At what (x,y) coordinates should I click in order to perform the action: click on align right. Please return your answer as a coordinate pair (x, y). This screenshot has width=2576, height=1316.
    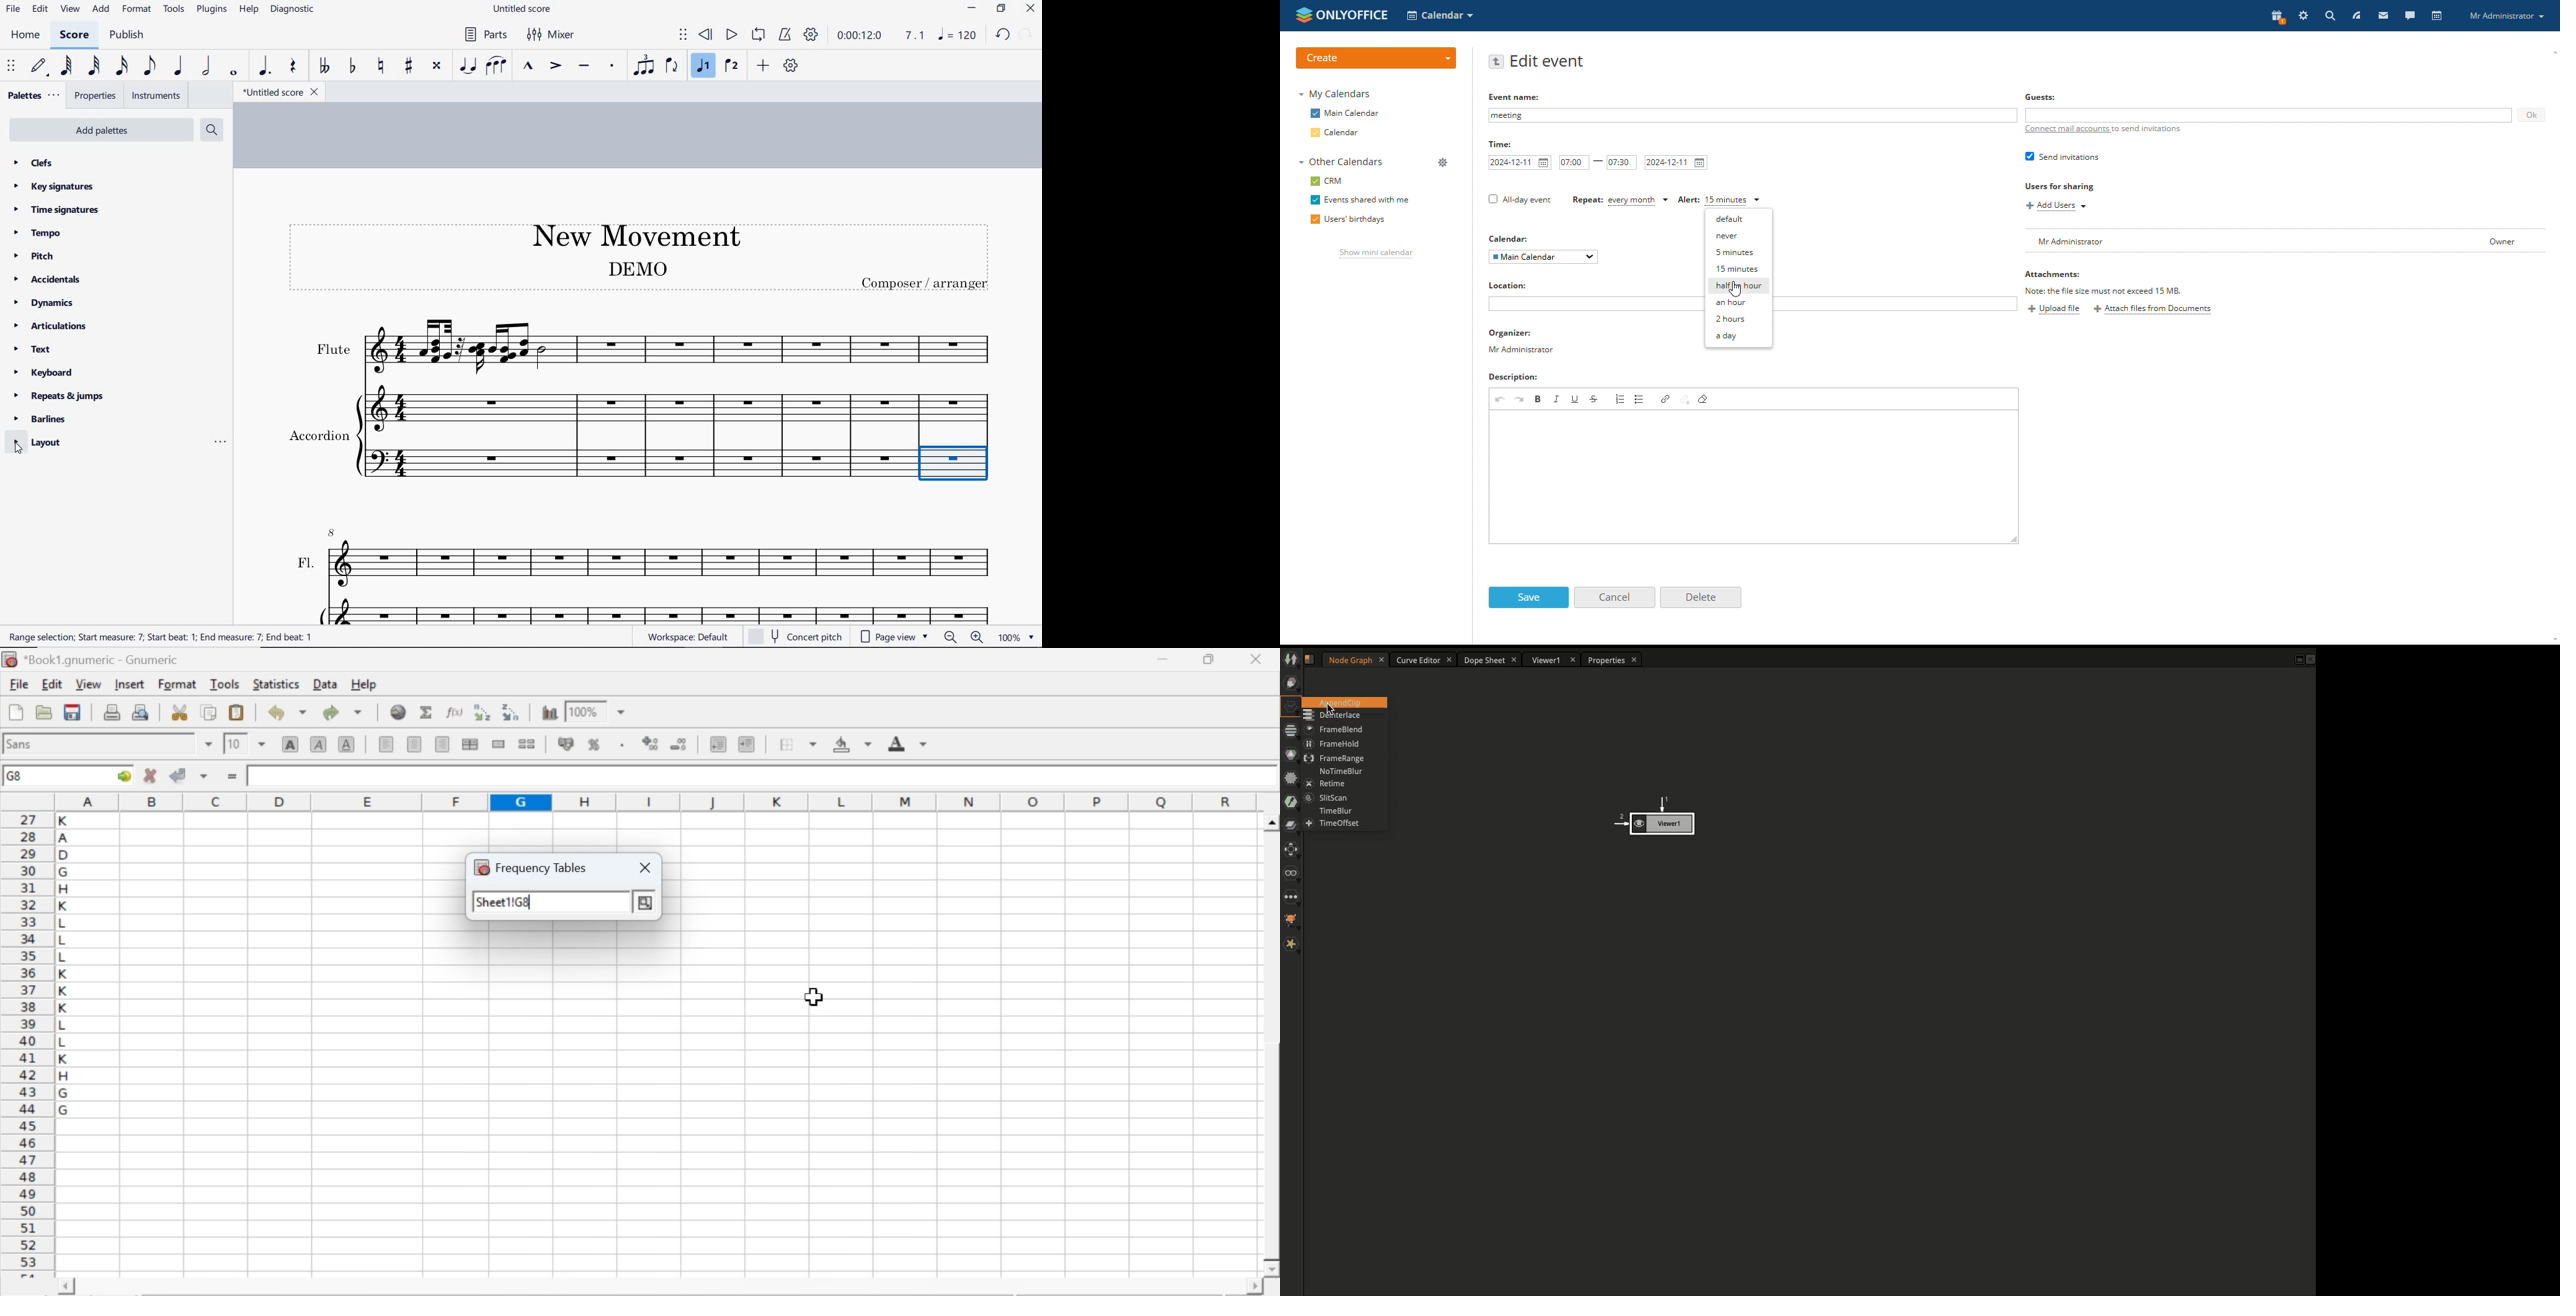
    Looking at the image, I should click on (442, 745).